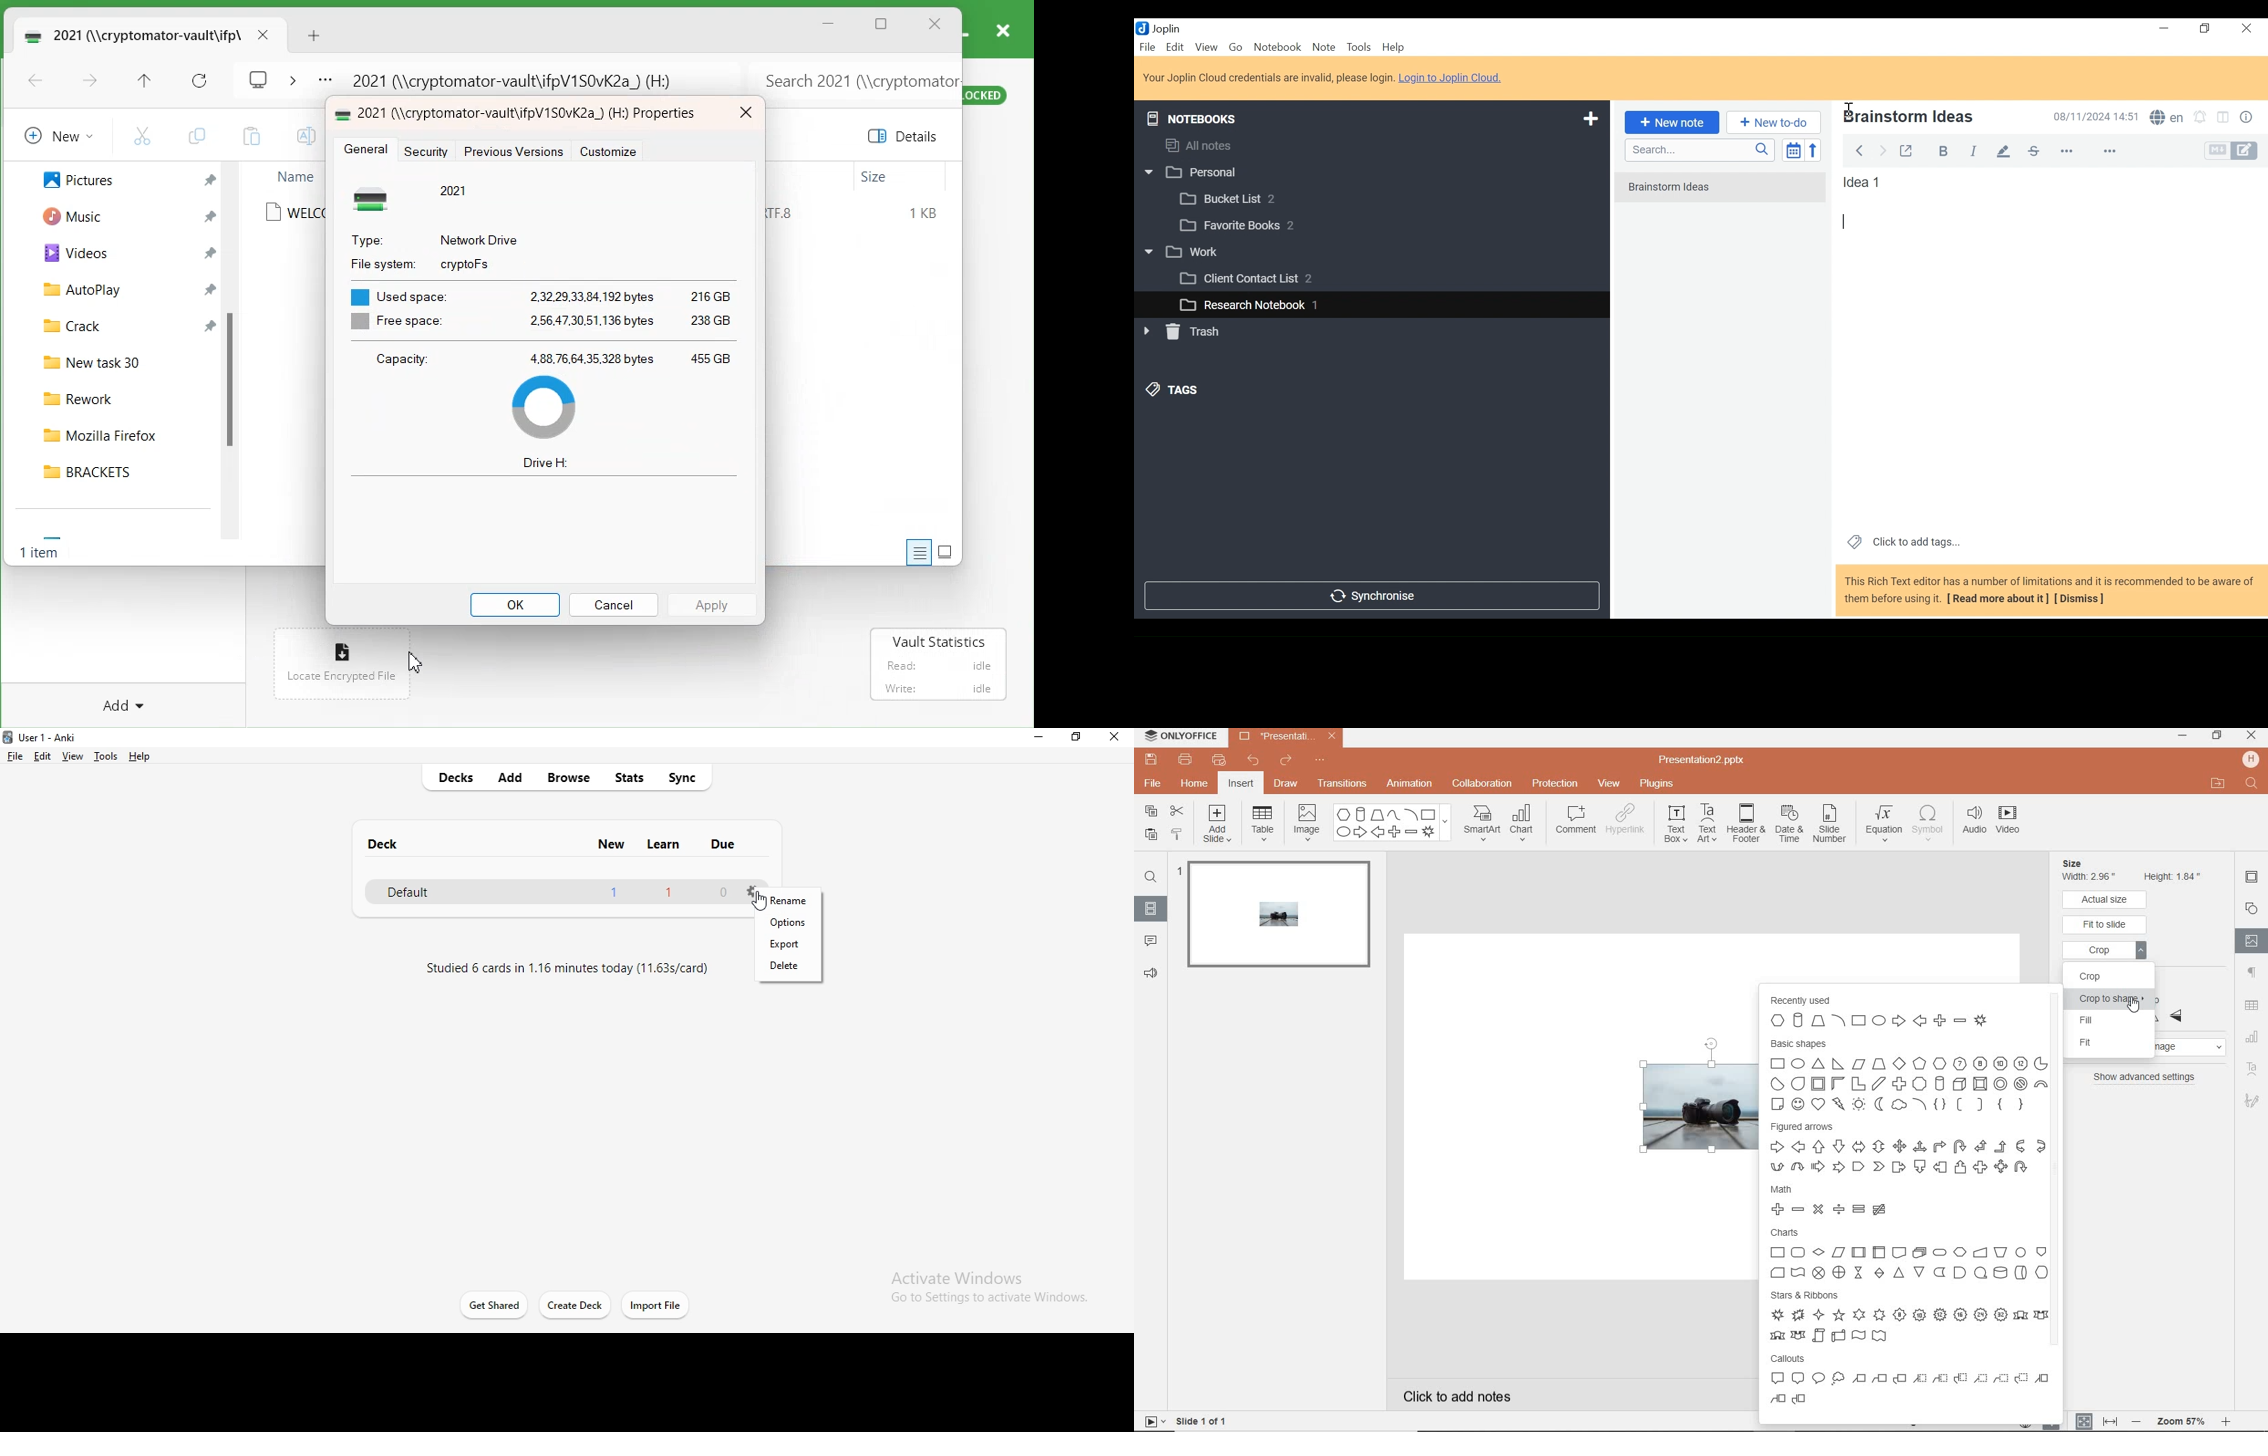  What do you see at coordinates (2033, 151) in the screenshot?
I see `strikethrough` at bounding box center [2033, 151].